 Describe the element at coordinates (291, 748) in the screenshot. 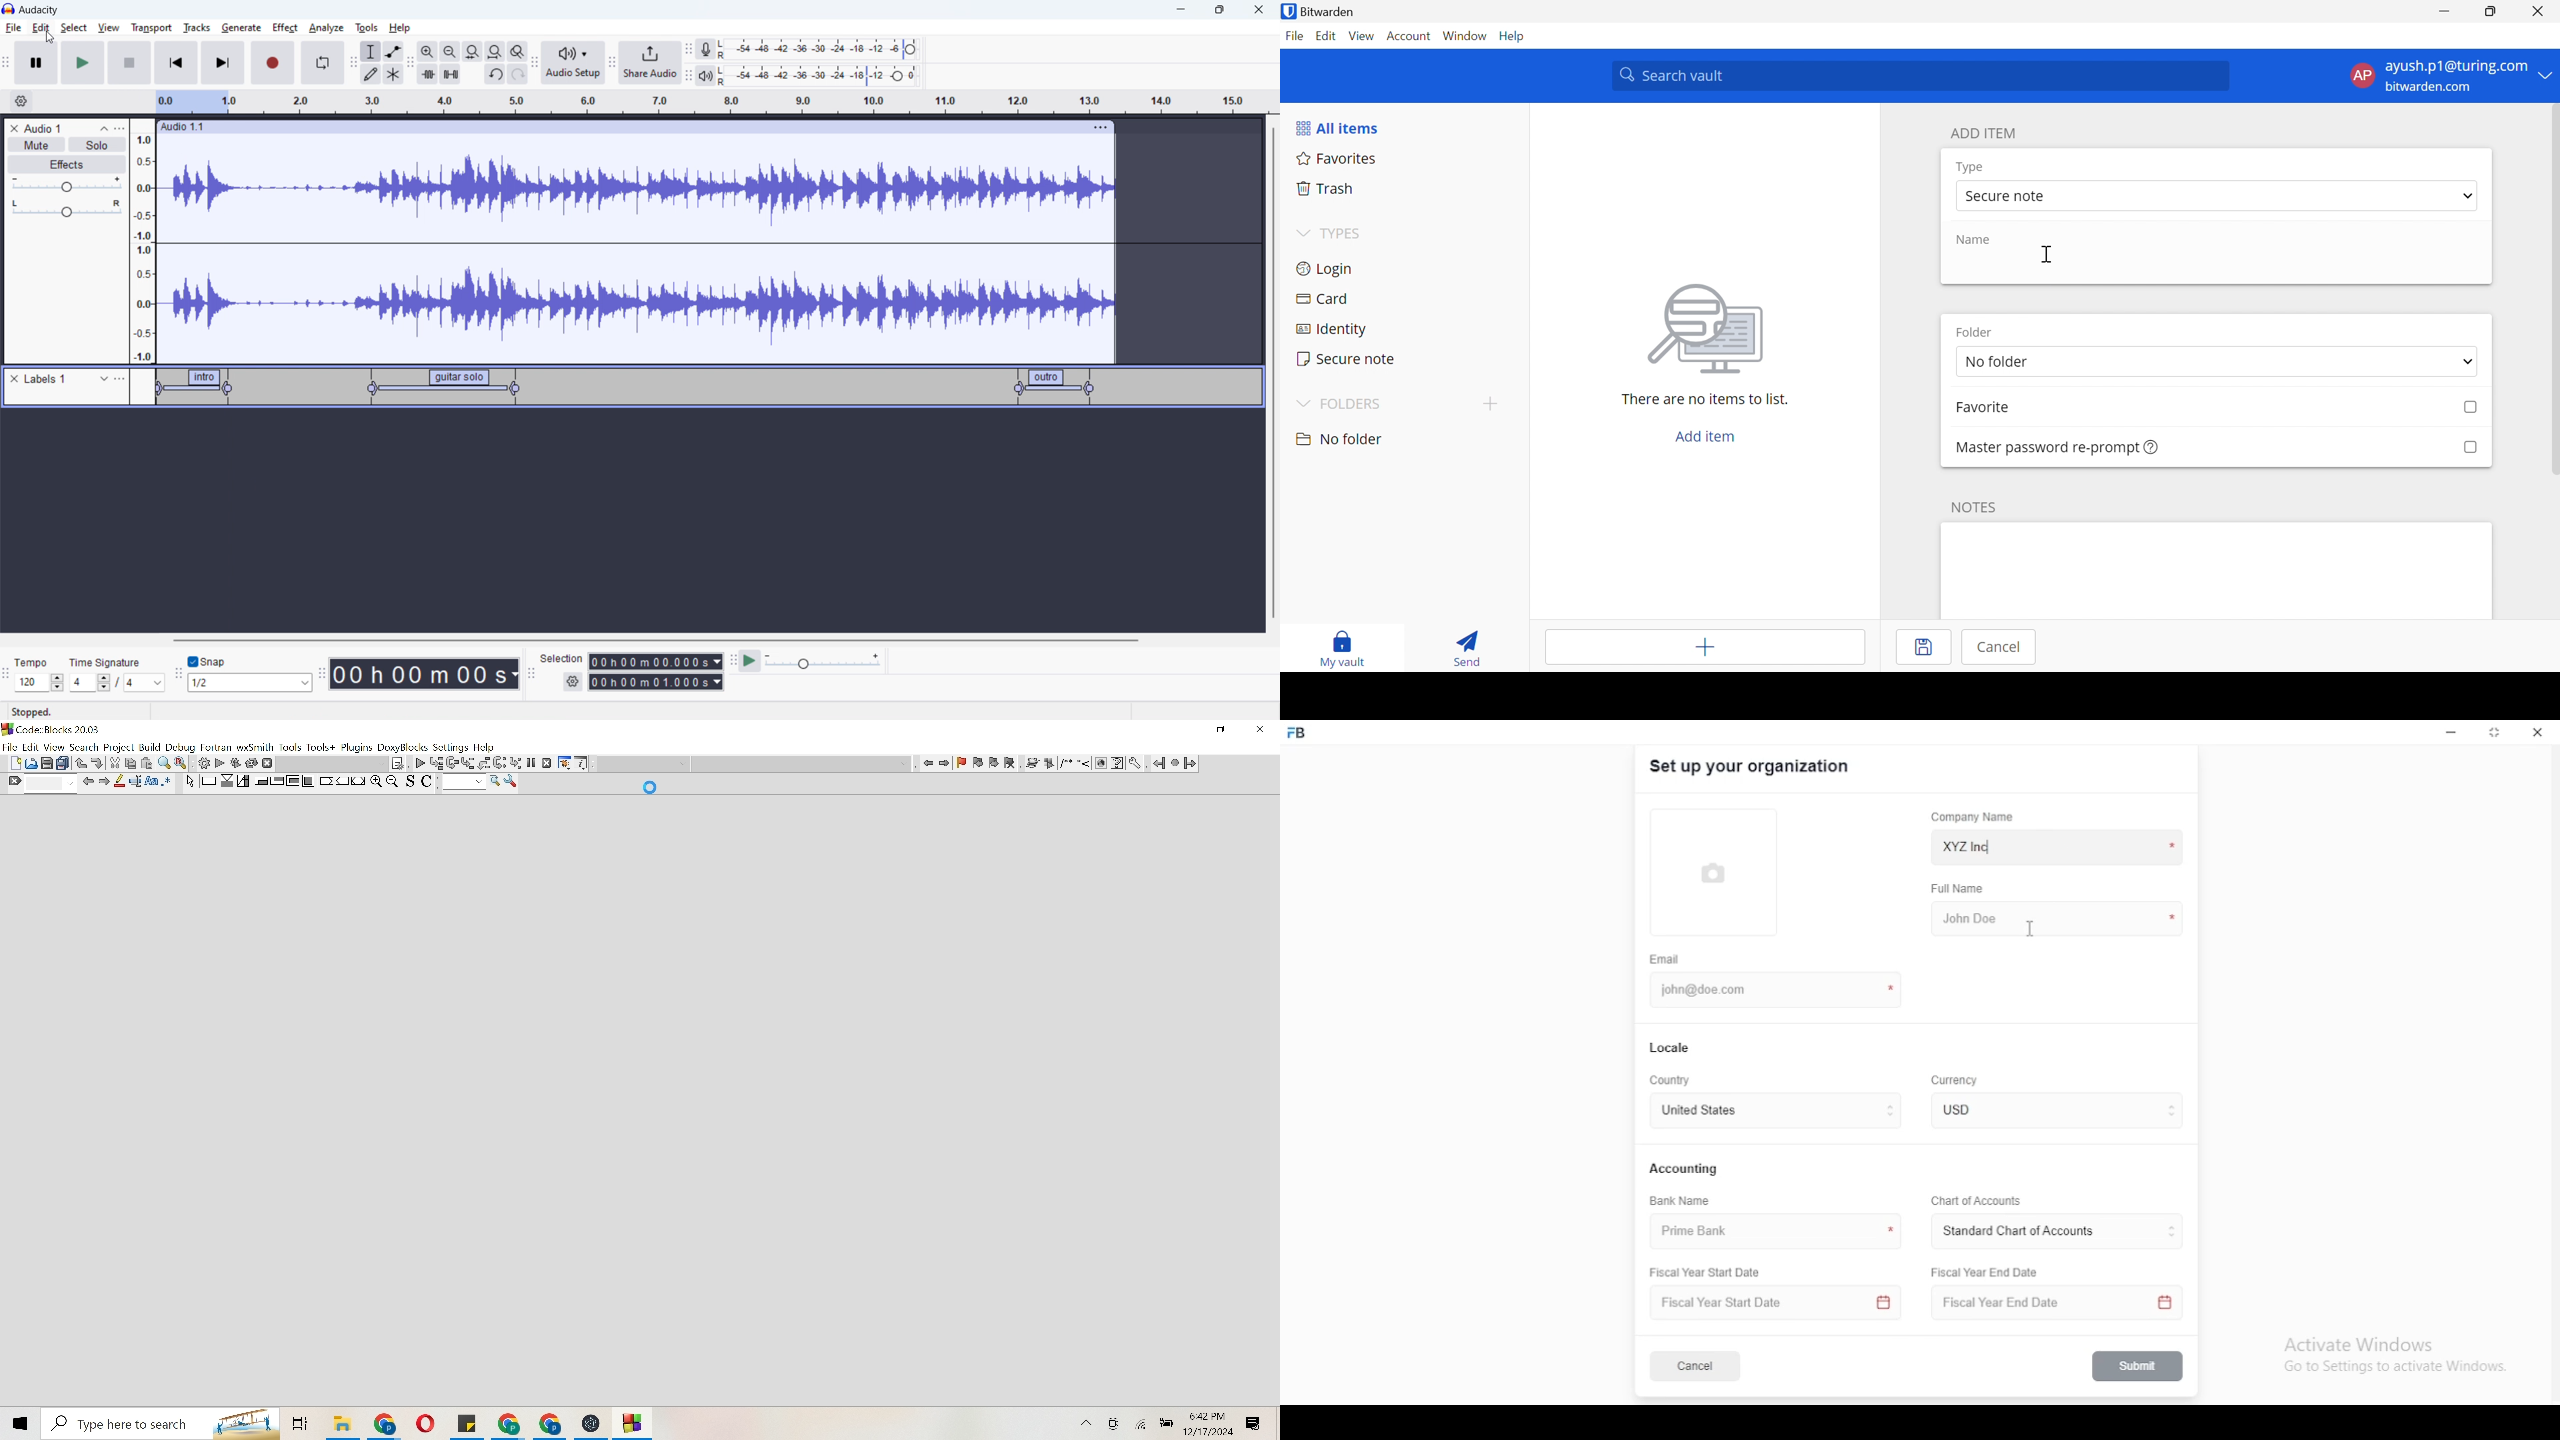

I see `Tools` at that location.